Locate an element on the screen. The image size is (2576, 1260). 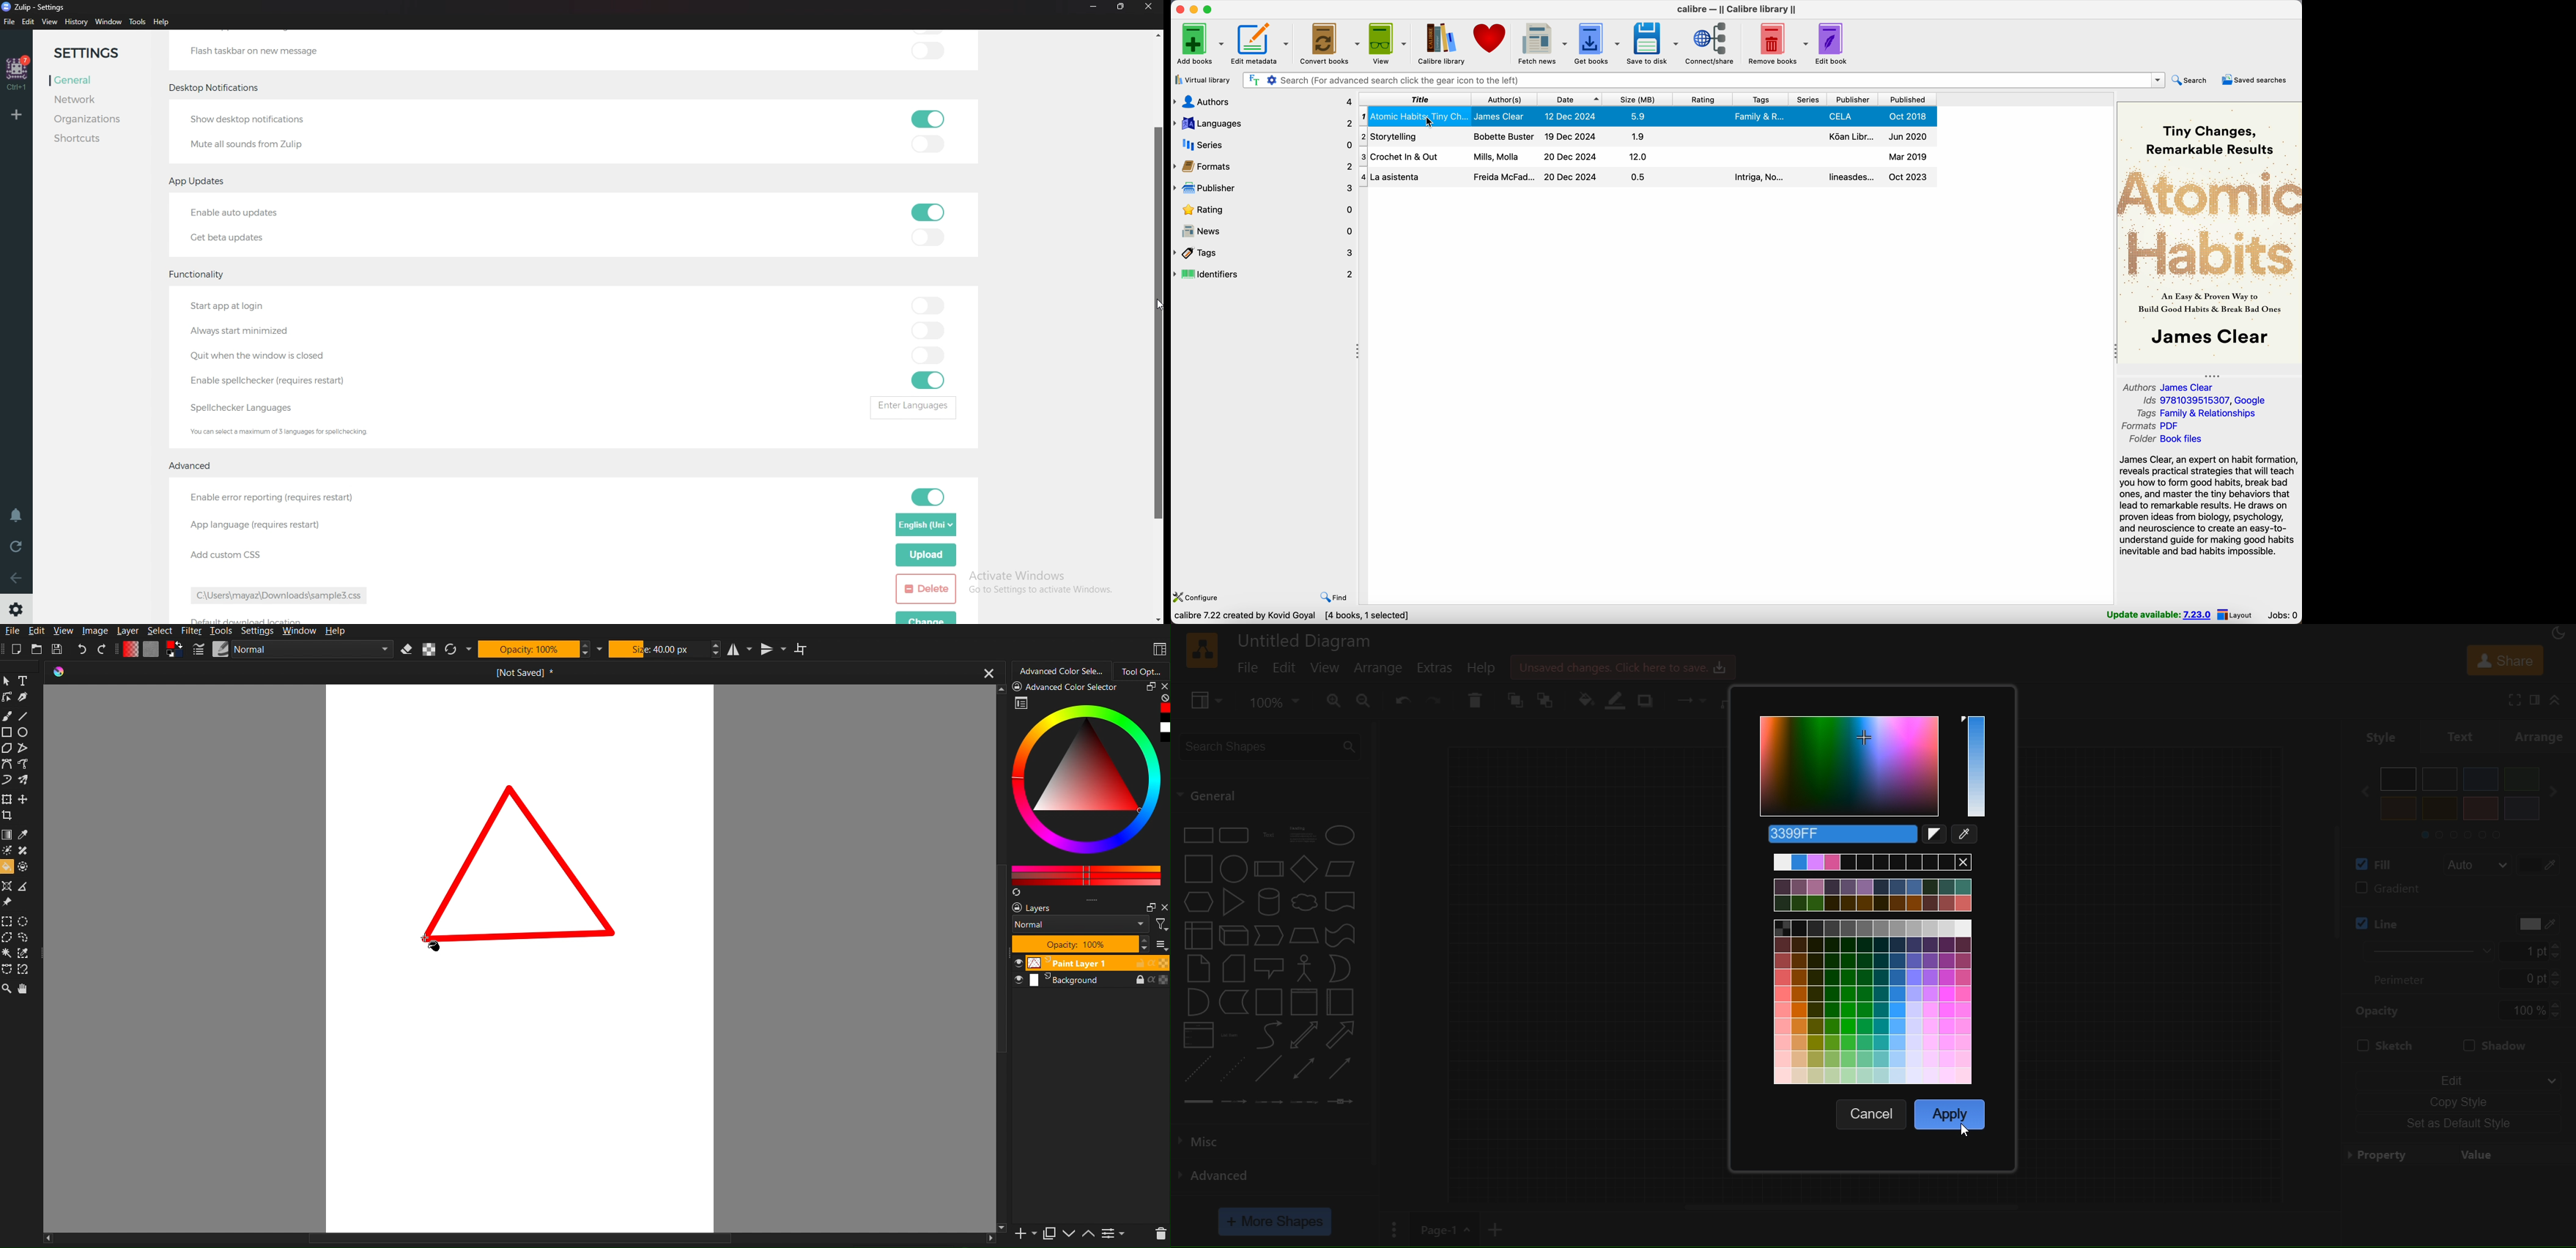
toggle is located at coordinates (928, 331).